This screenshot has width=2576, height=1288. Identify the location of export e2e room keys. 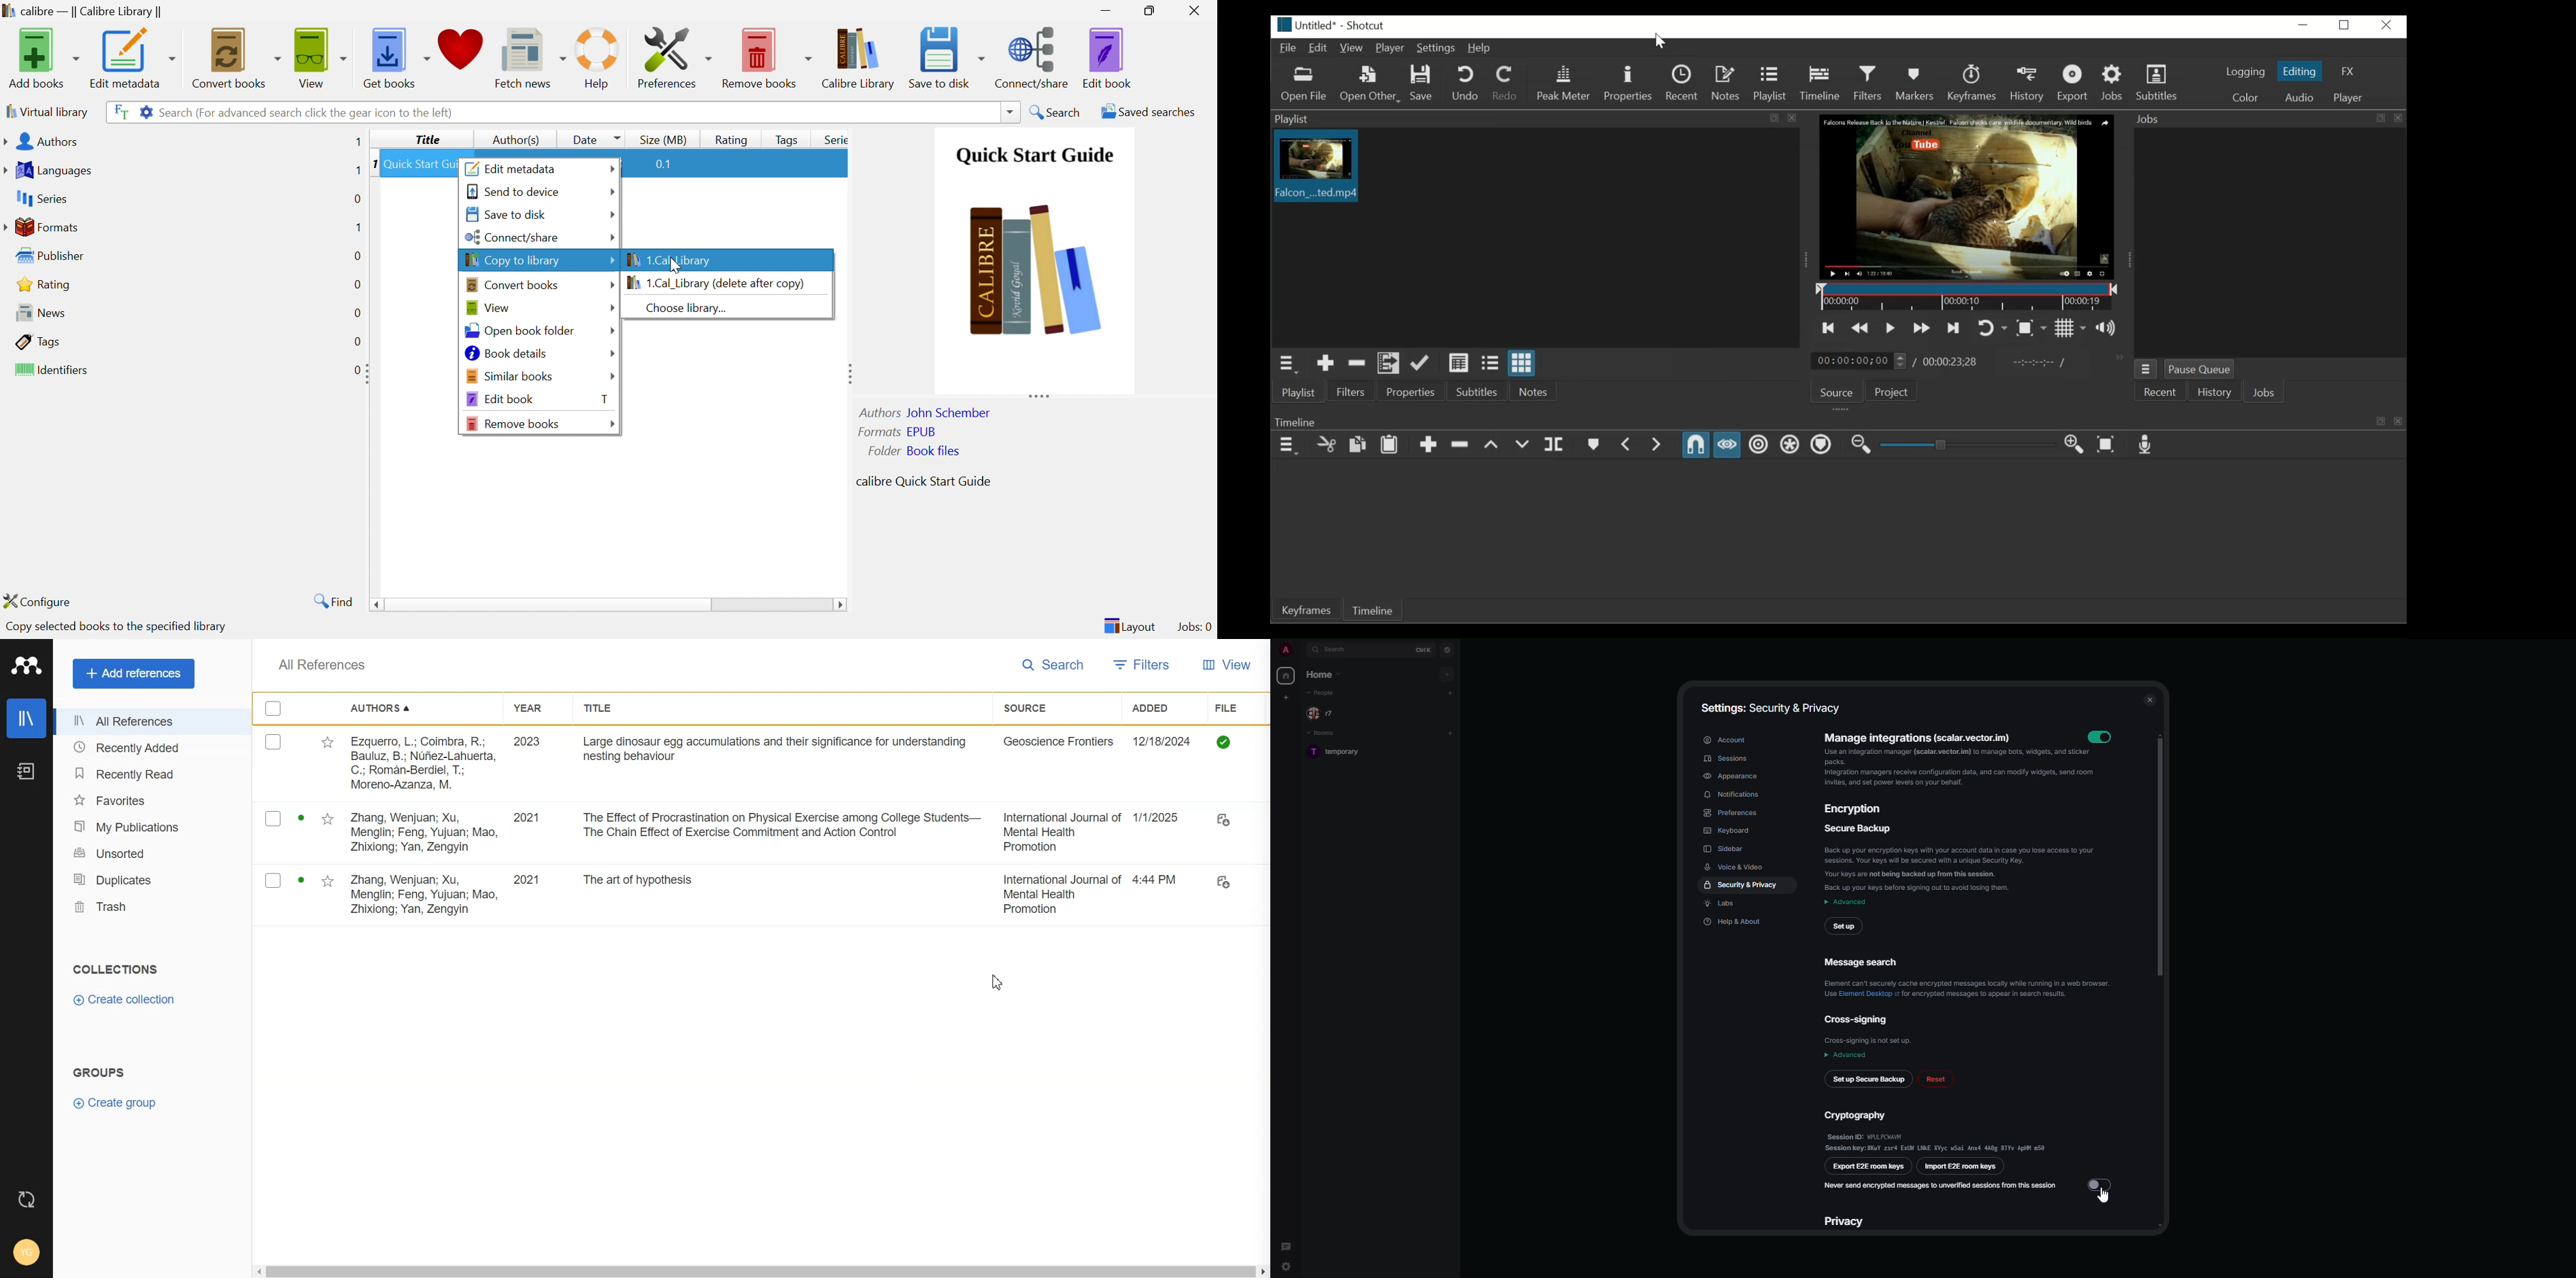
(1869, 1166).